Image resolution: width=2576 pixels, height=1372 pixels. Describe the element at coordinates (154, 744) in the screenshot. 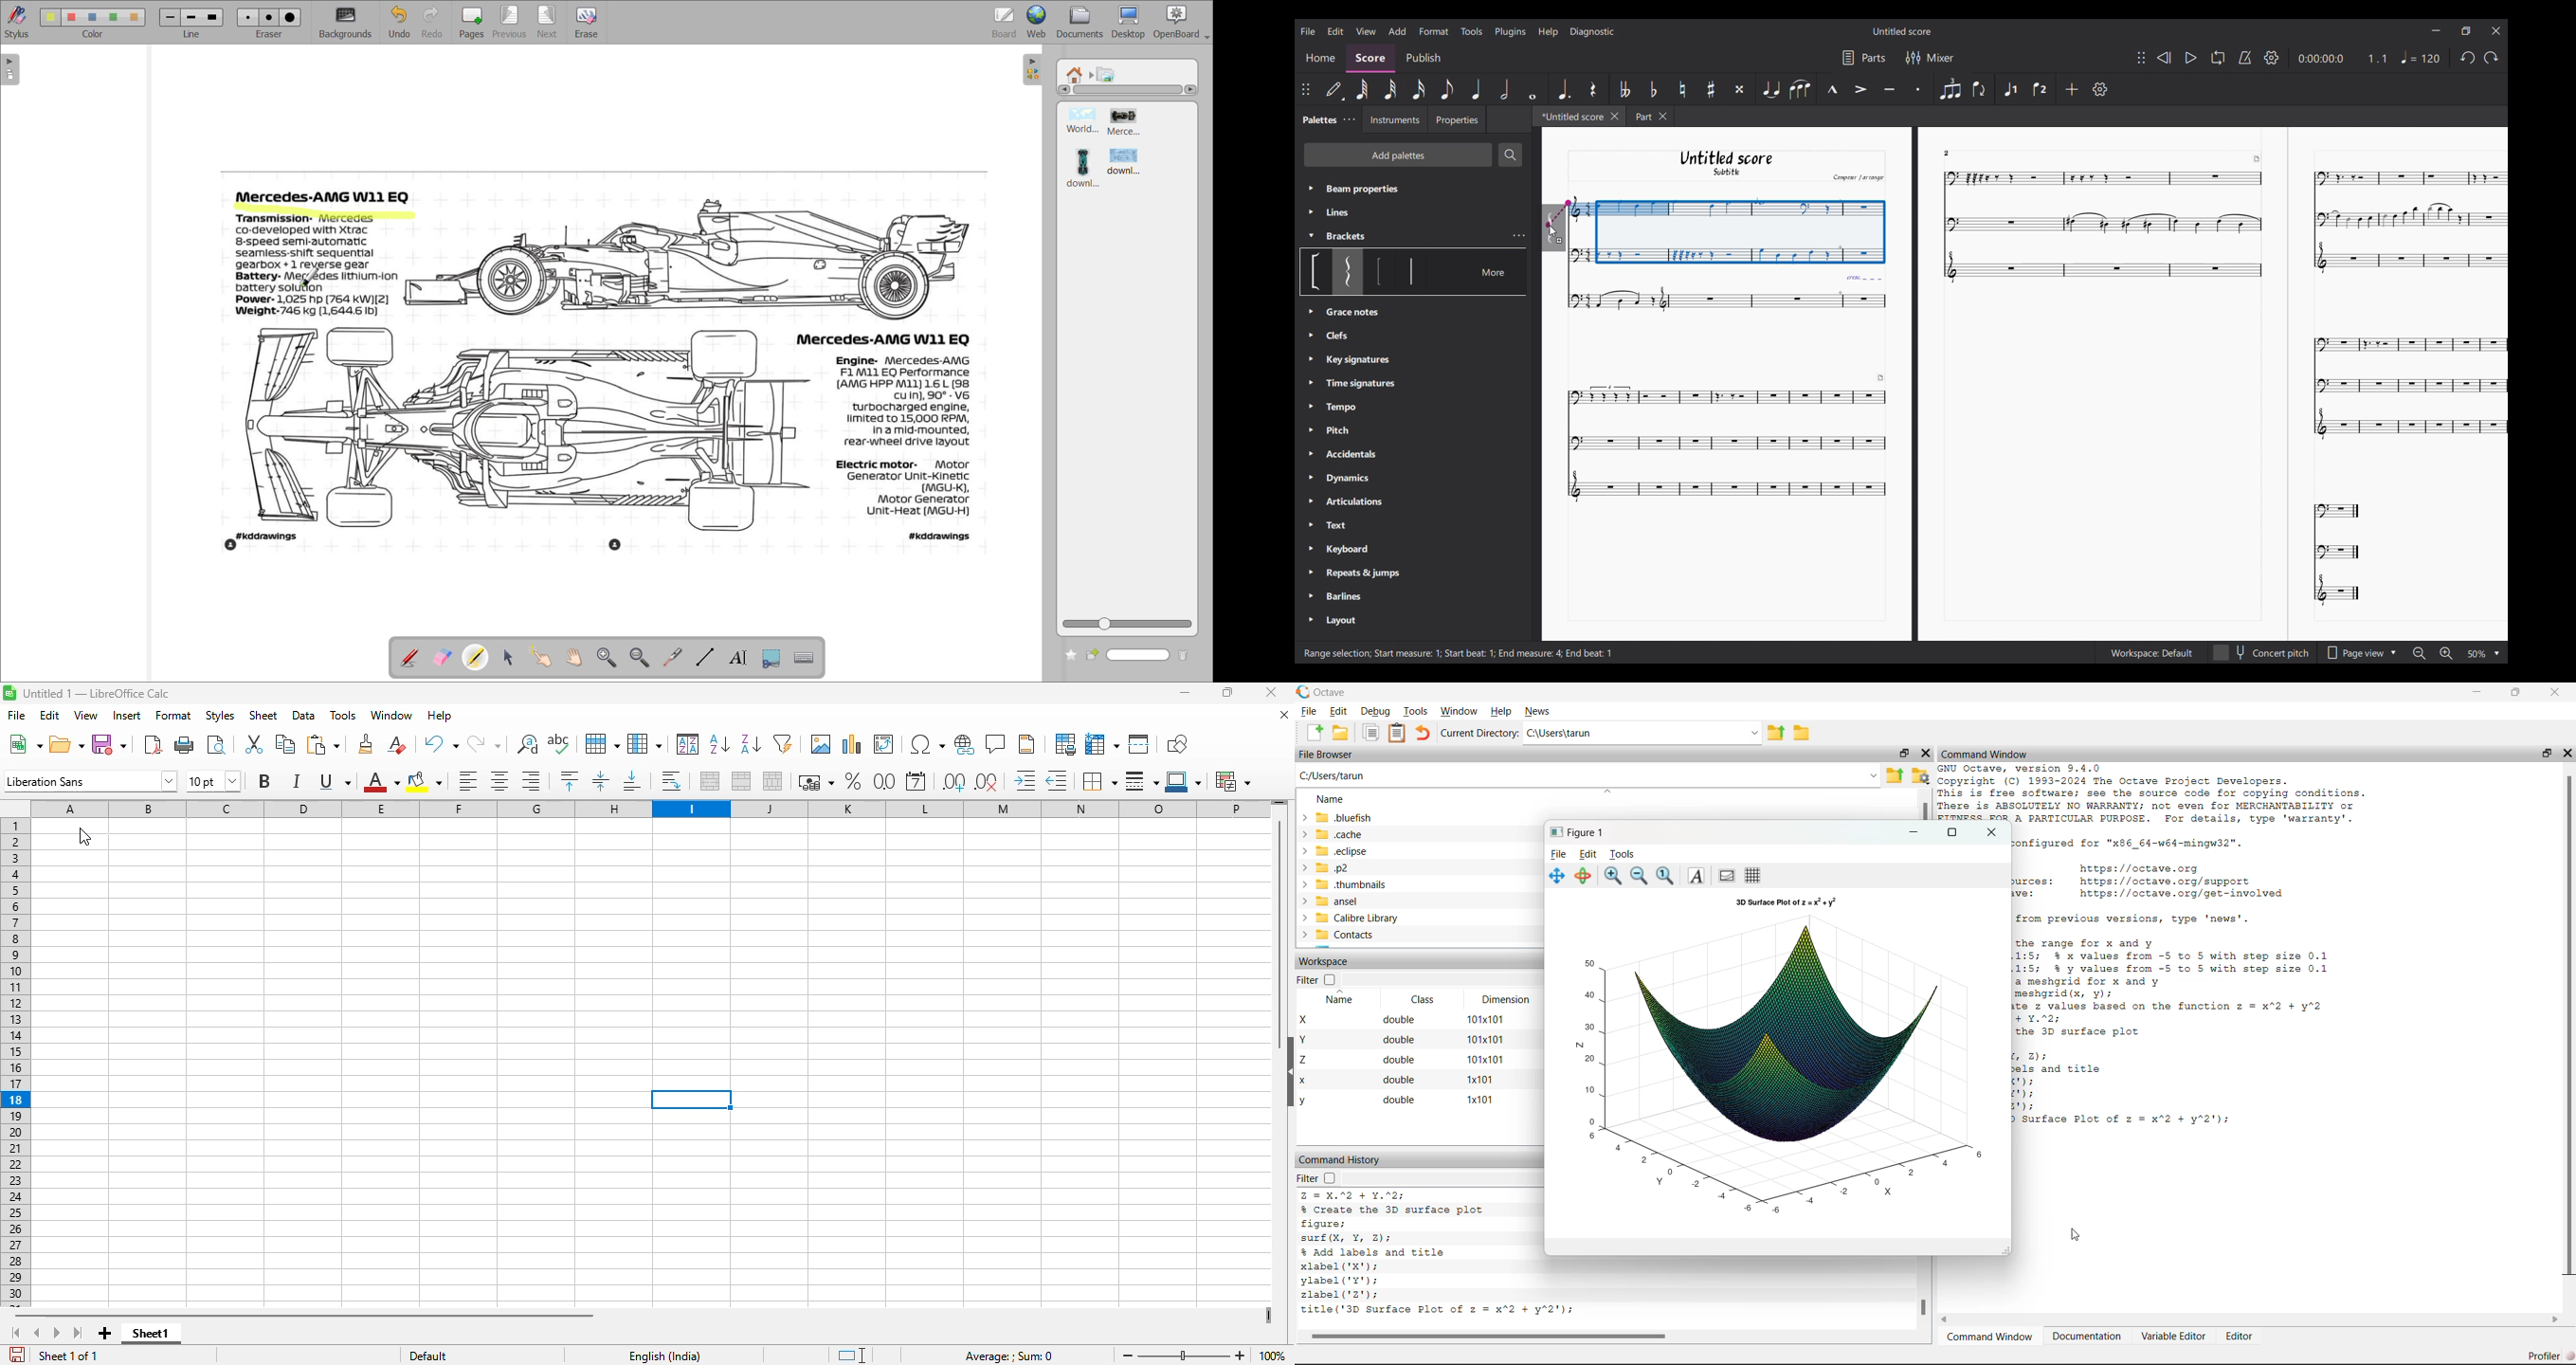

I see `export directly as PDF` at that location.